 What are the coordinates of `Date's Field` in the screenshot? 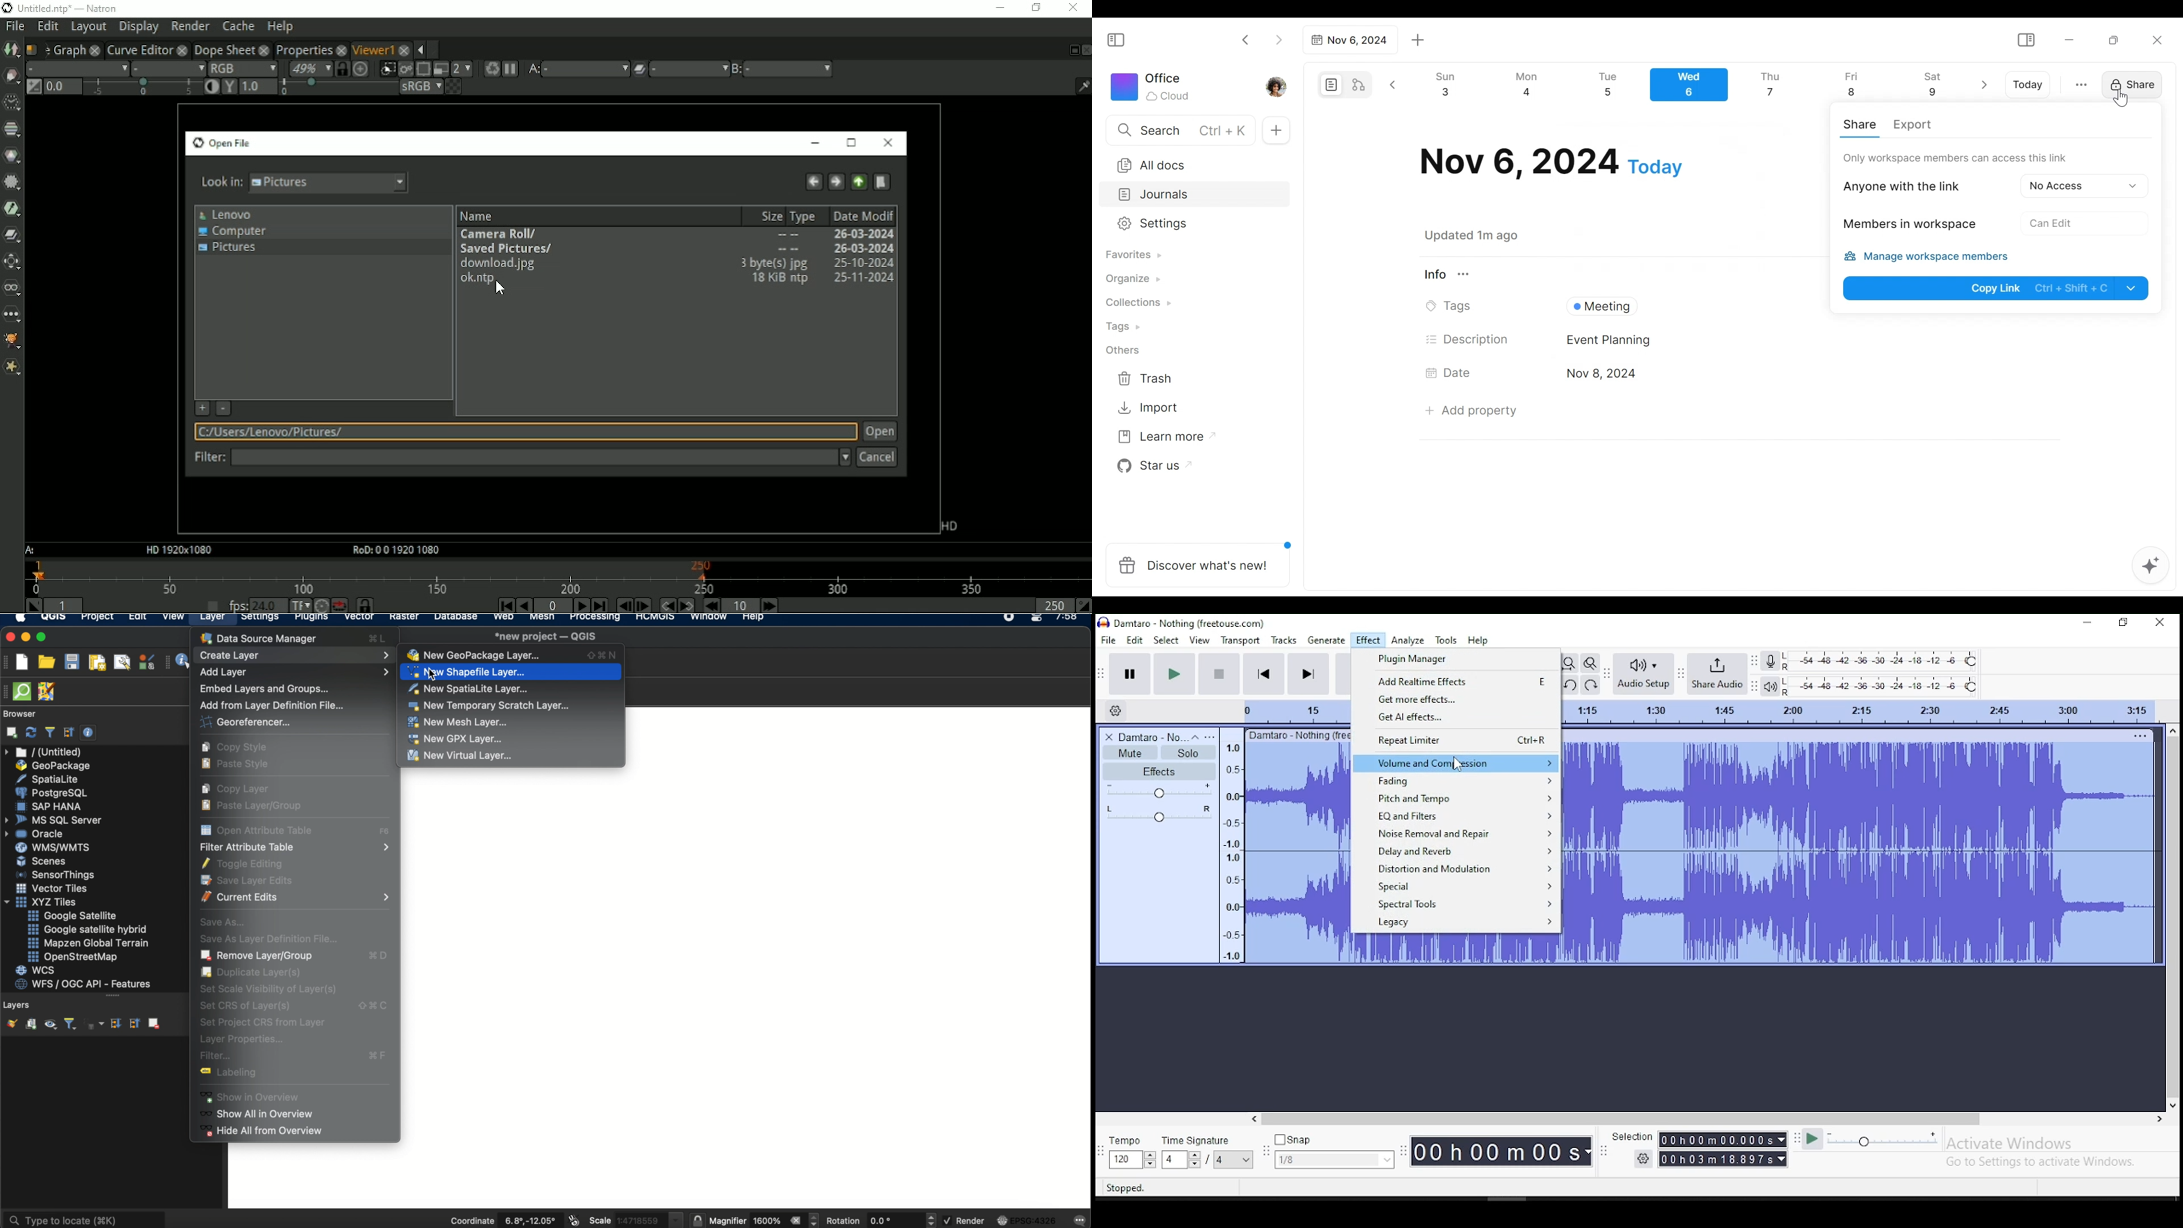 It's located at (1807, 375).